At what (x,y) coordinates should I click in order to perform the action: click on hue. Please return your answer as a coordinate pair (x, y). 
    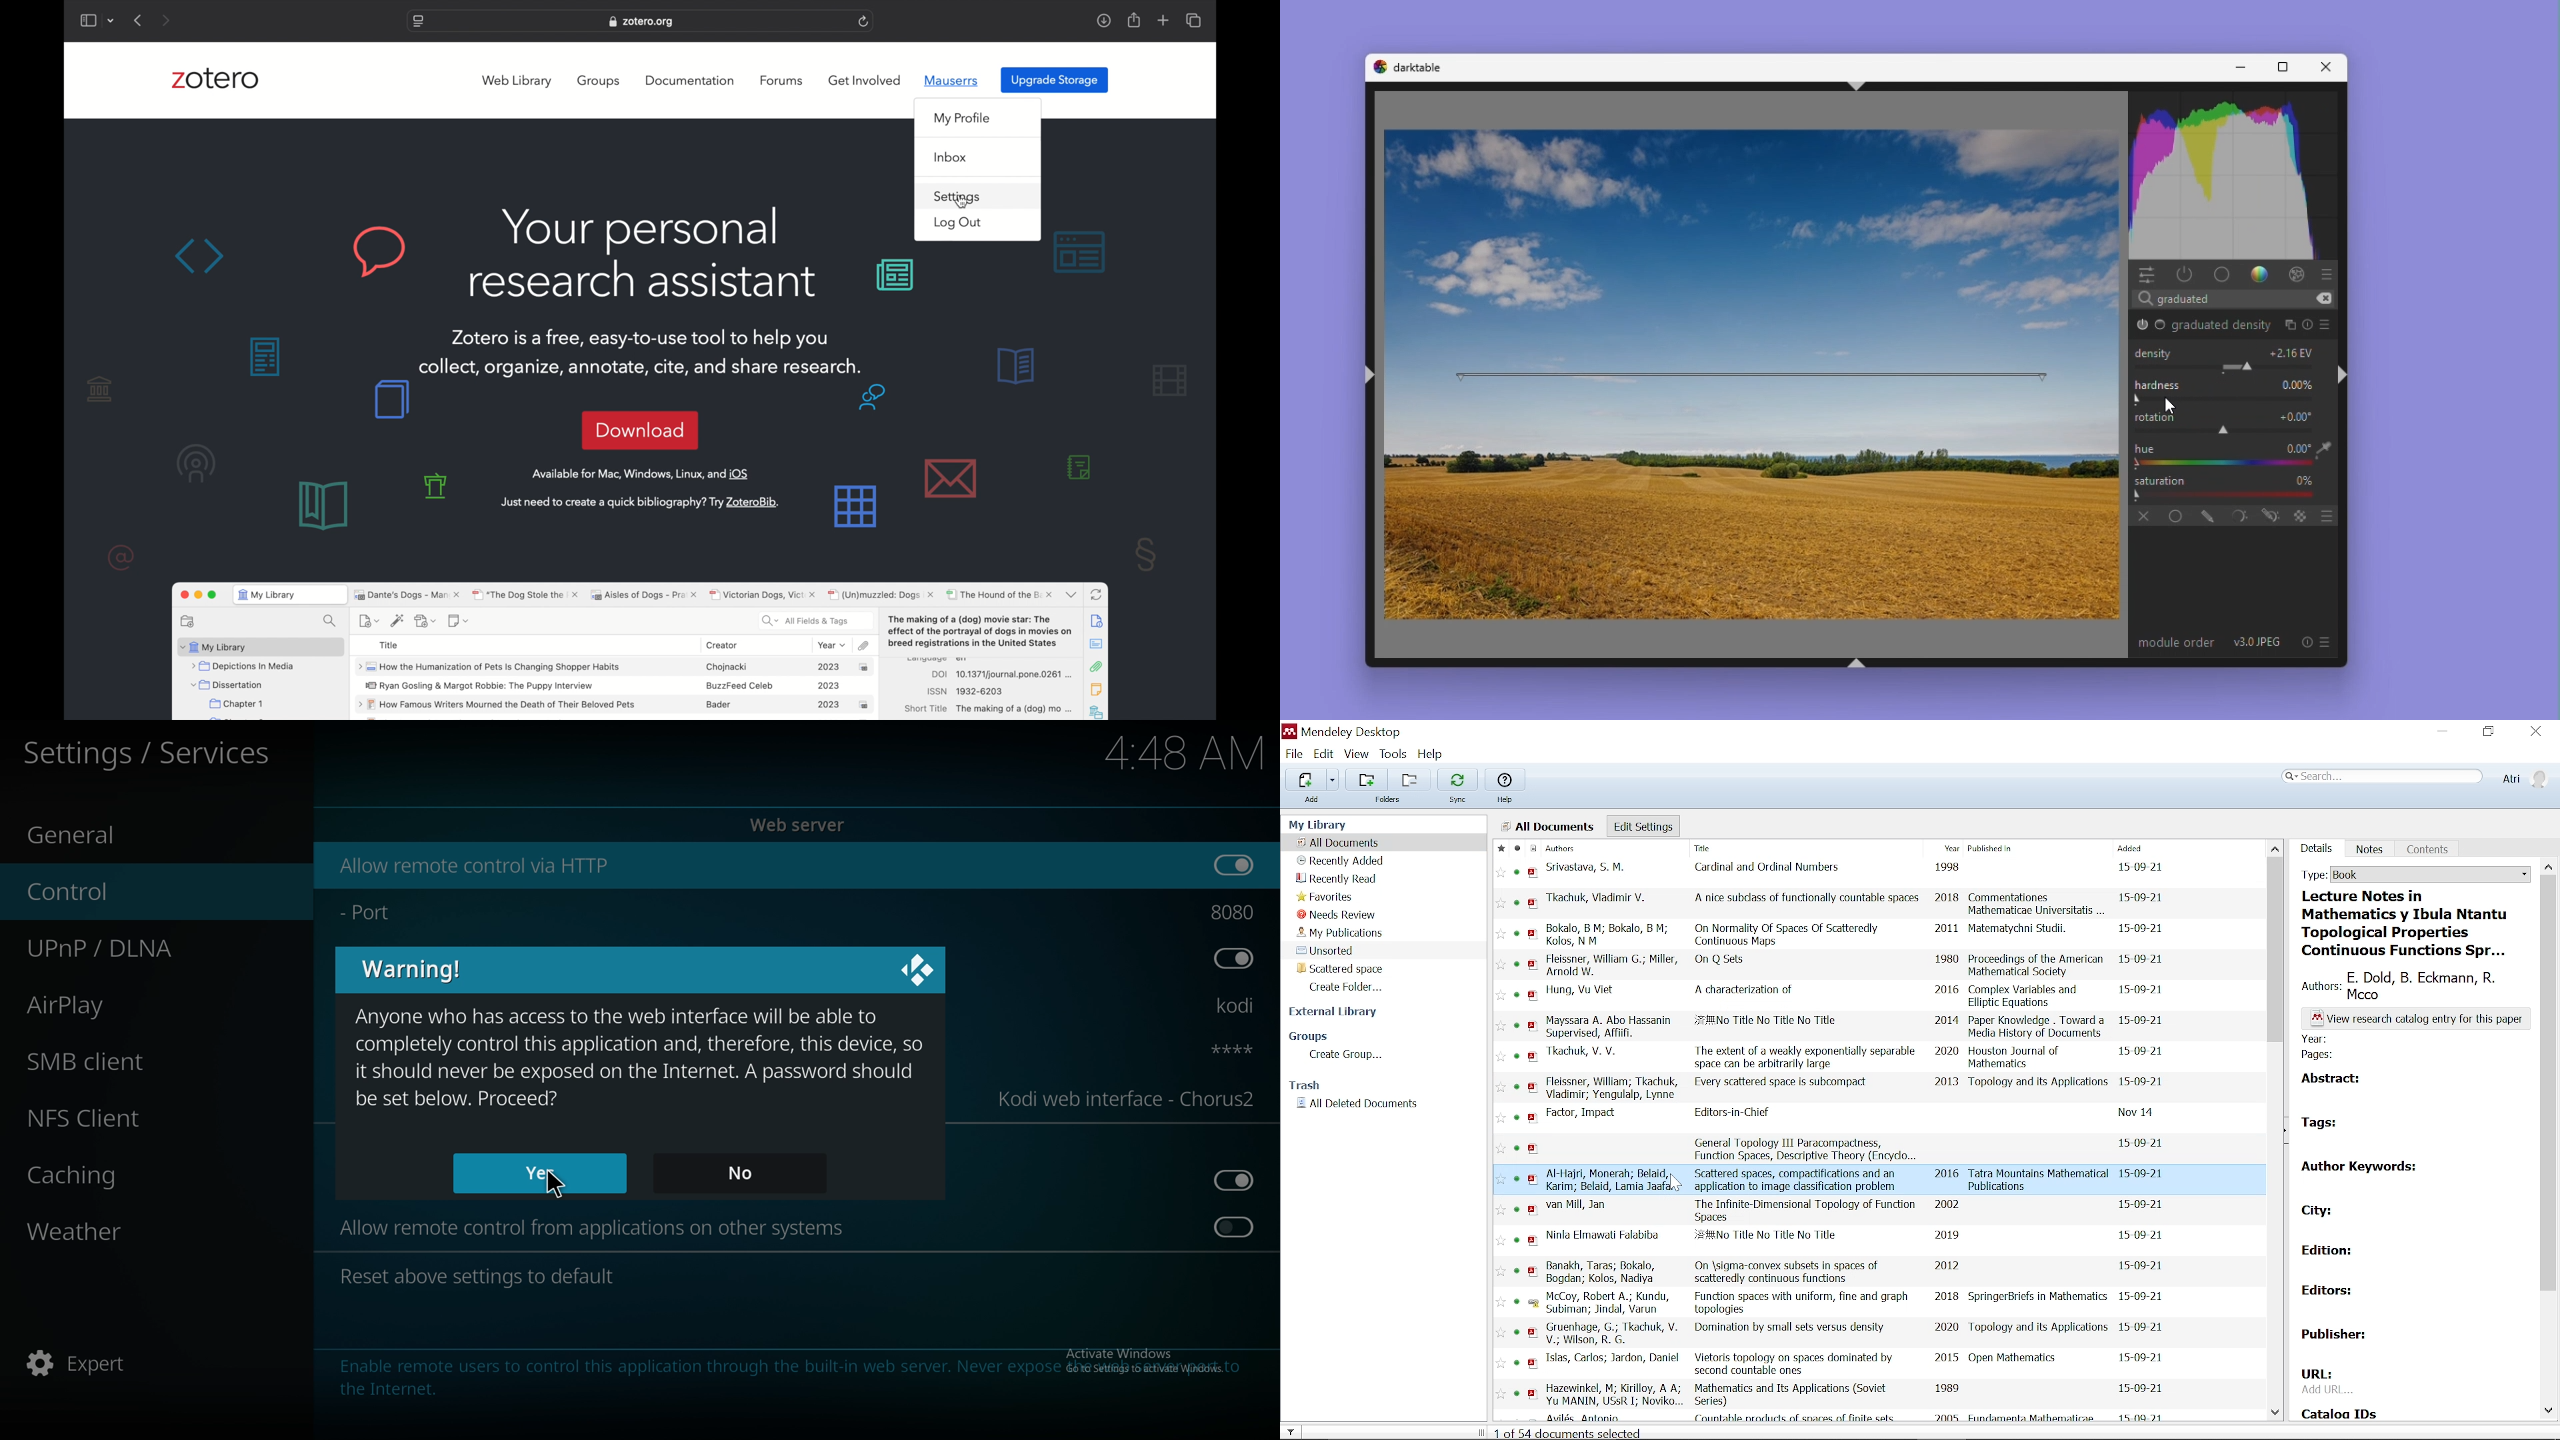
    Looking at the image, I should click on (2145, 448).